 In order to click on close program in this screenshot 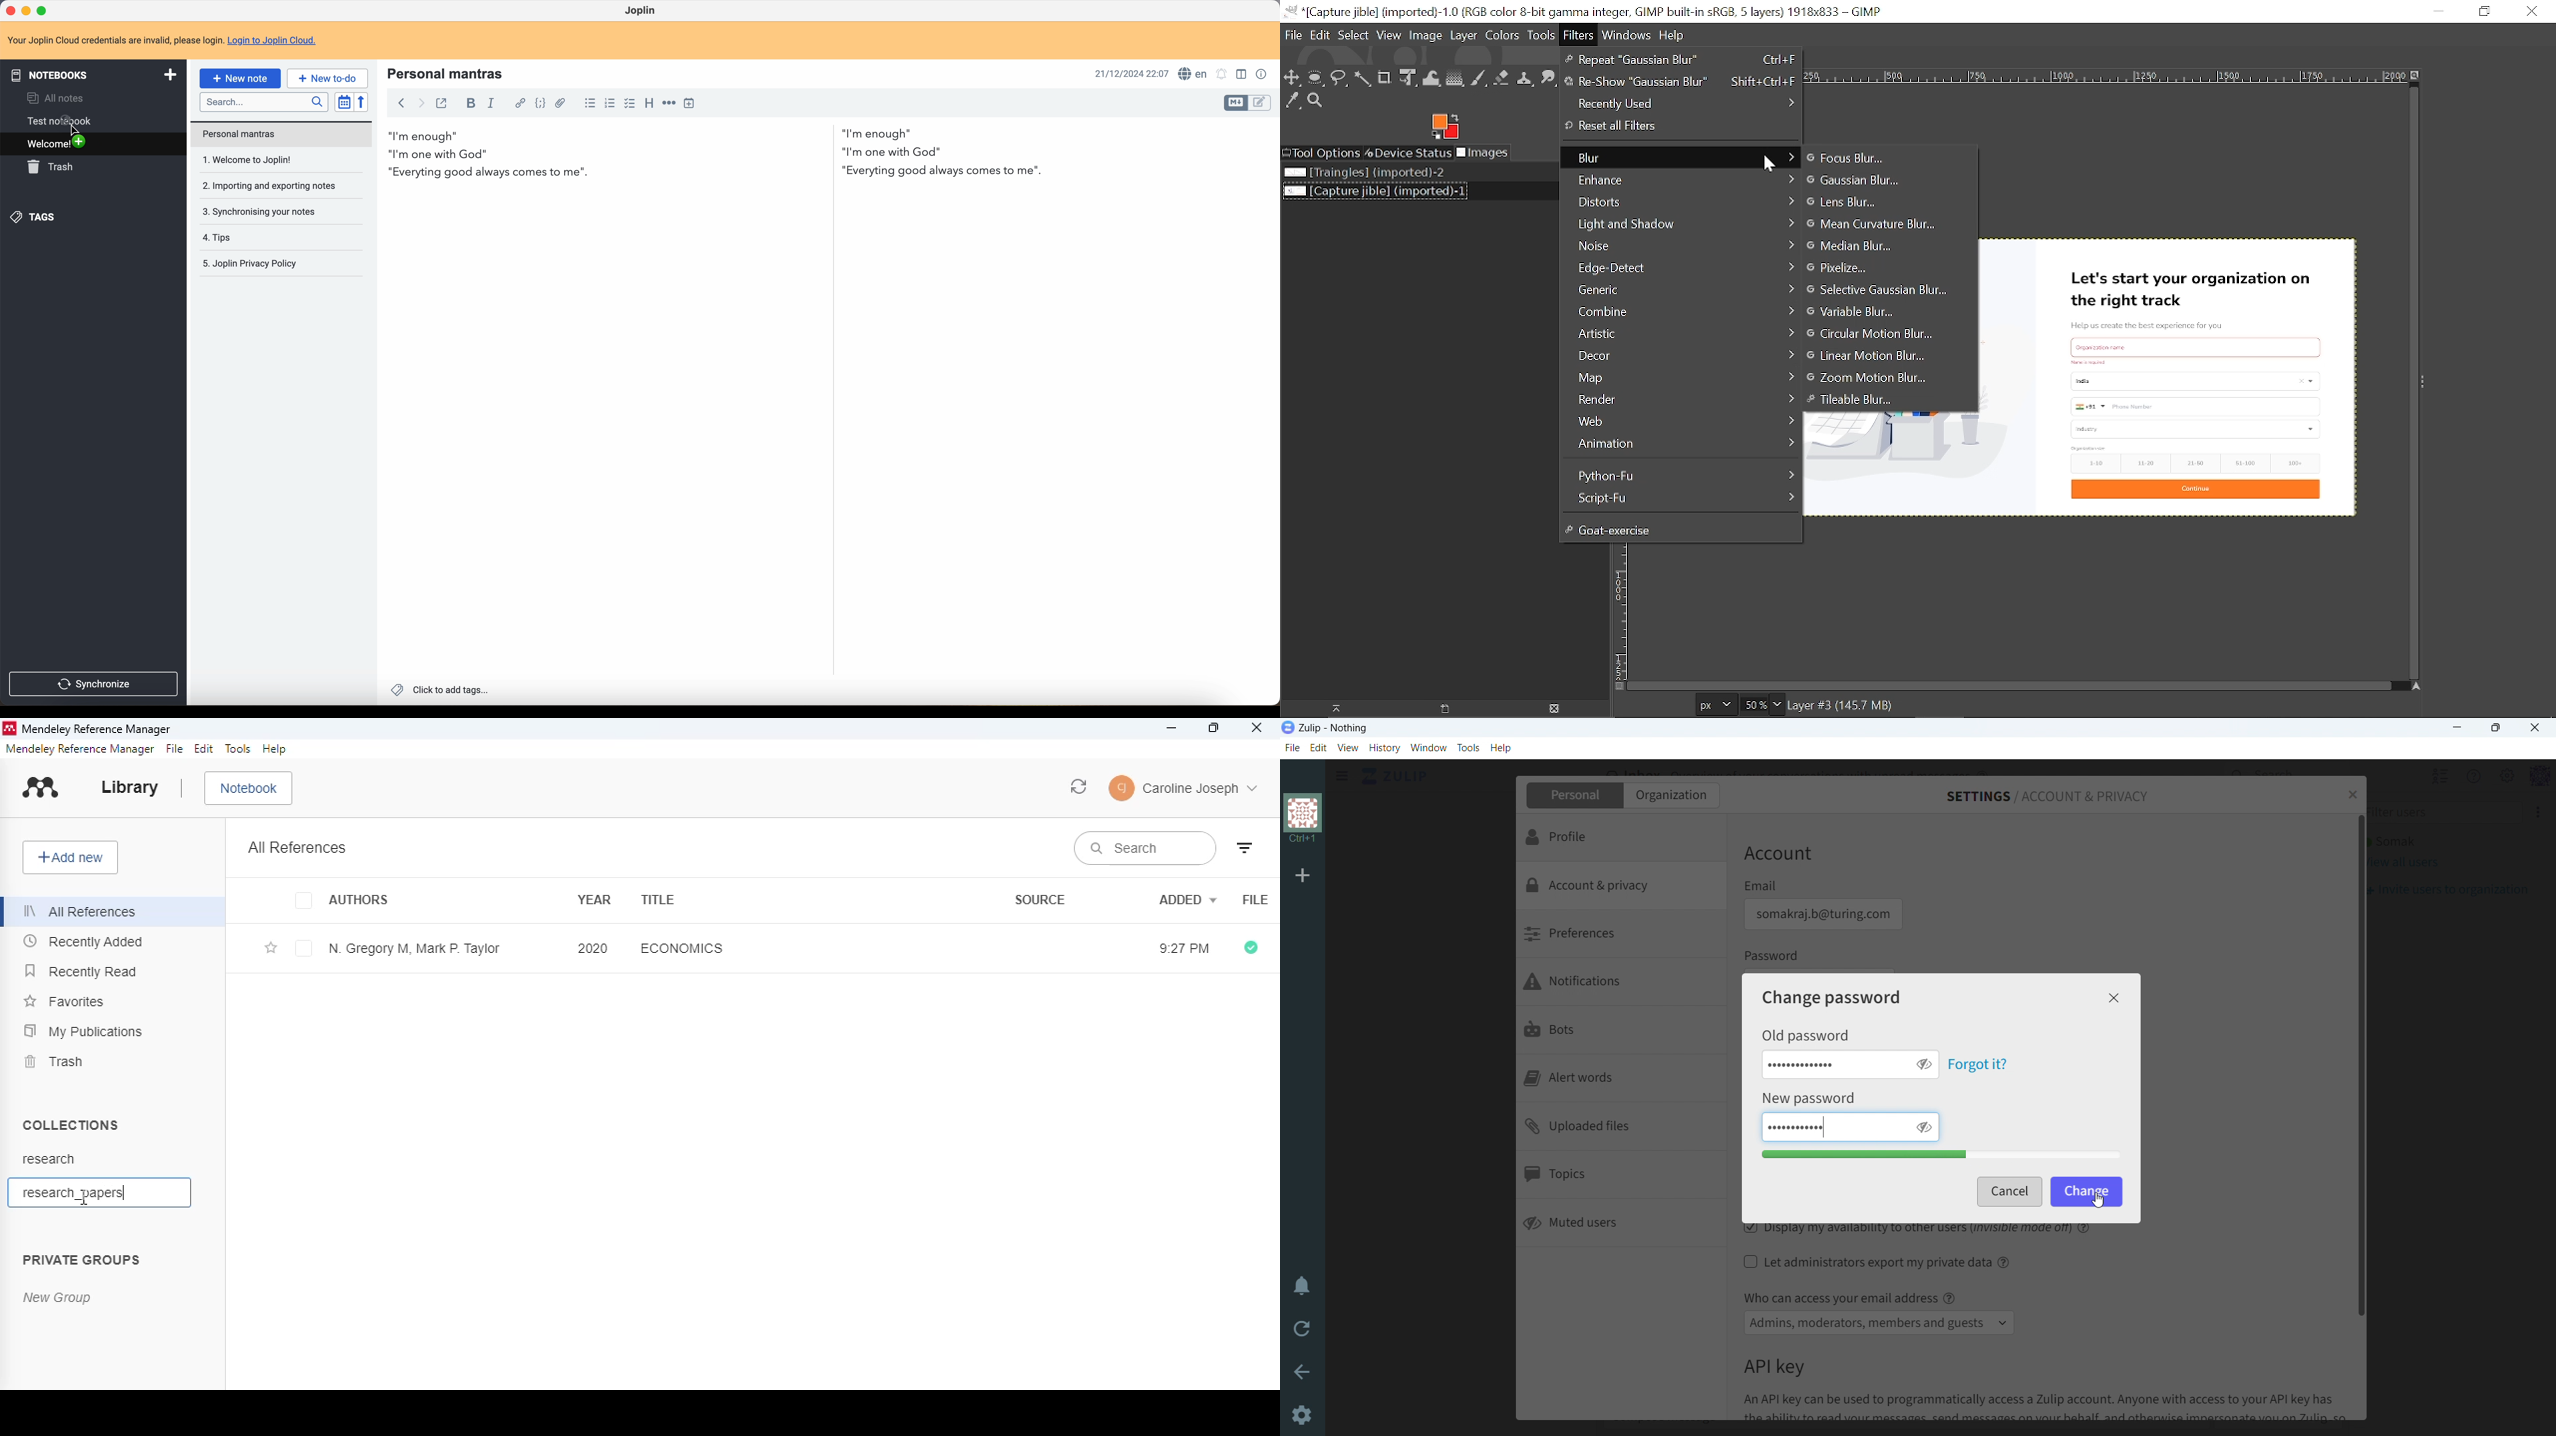, I will do `click(9, 11)`.